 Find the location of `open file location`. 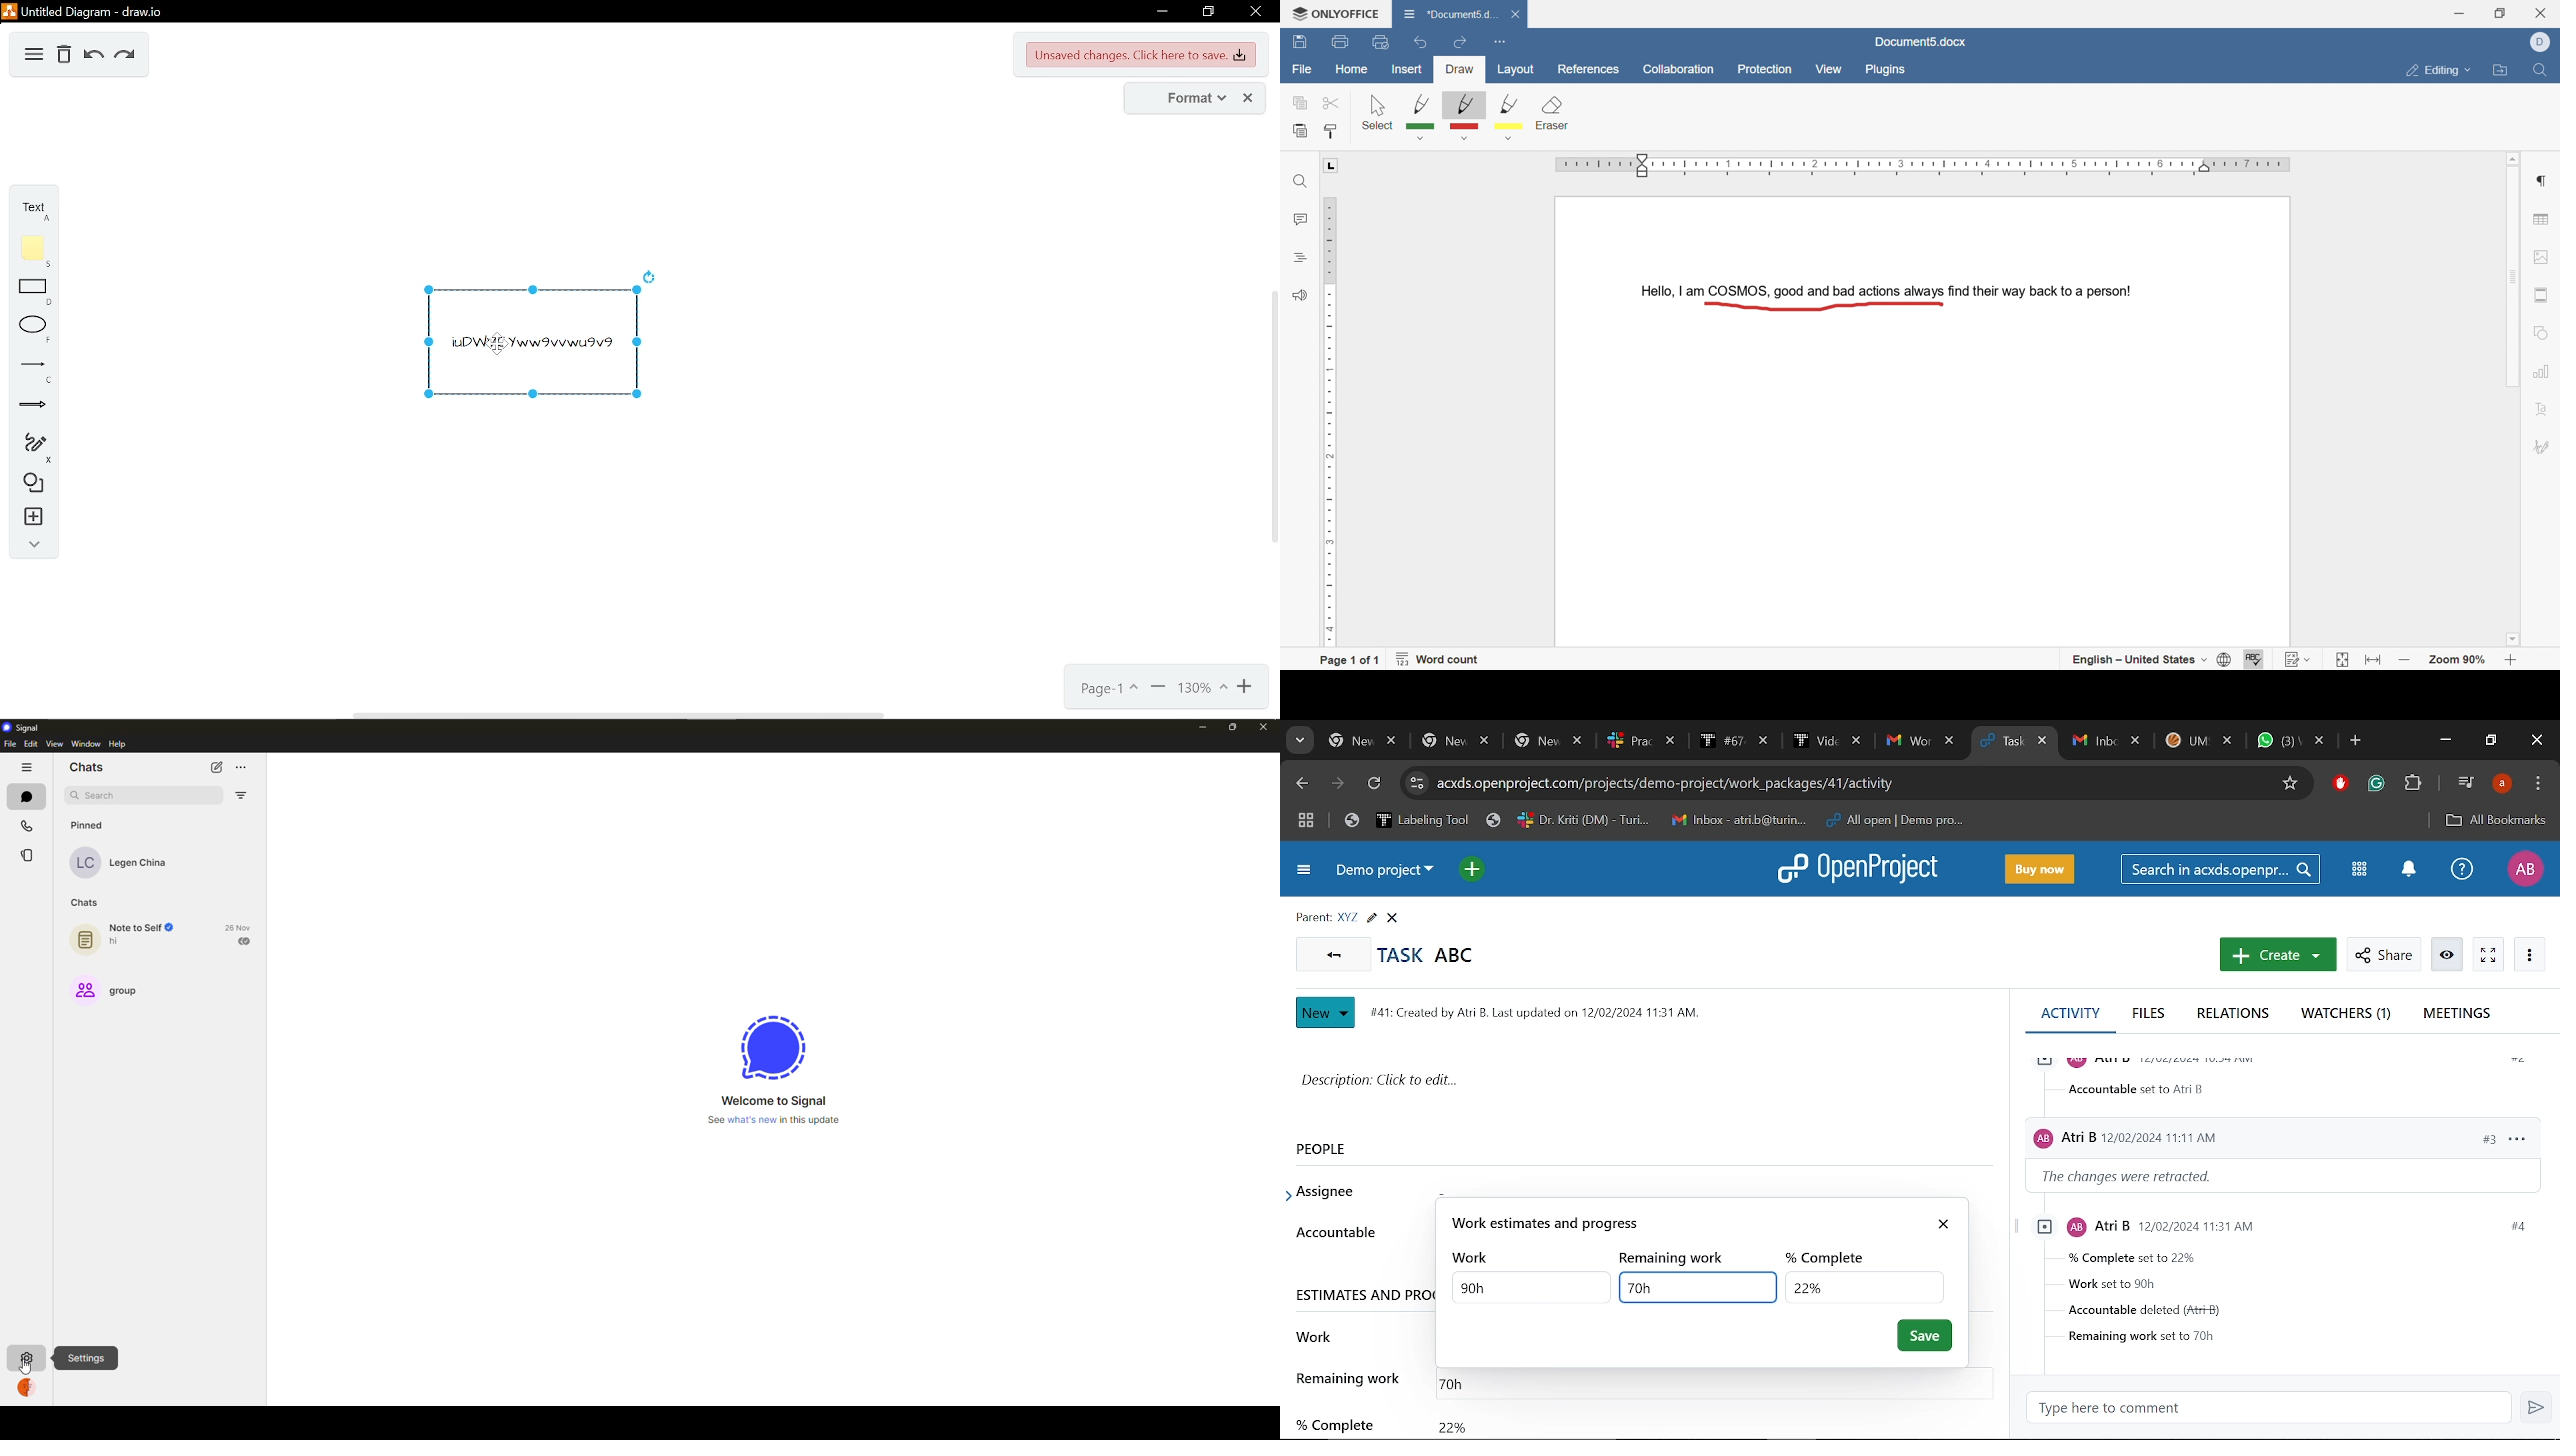

open file location is located at coordinates (2503, 72).